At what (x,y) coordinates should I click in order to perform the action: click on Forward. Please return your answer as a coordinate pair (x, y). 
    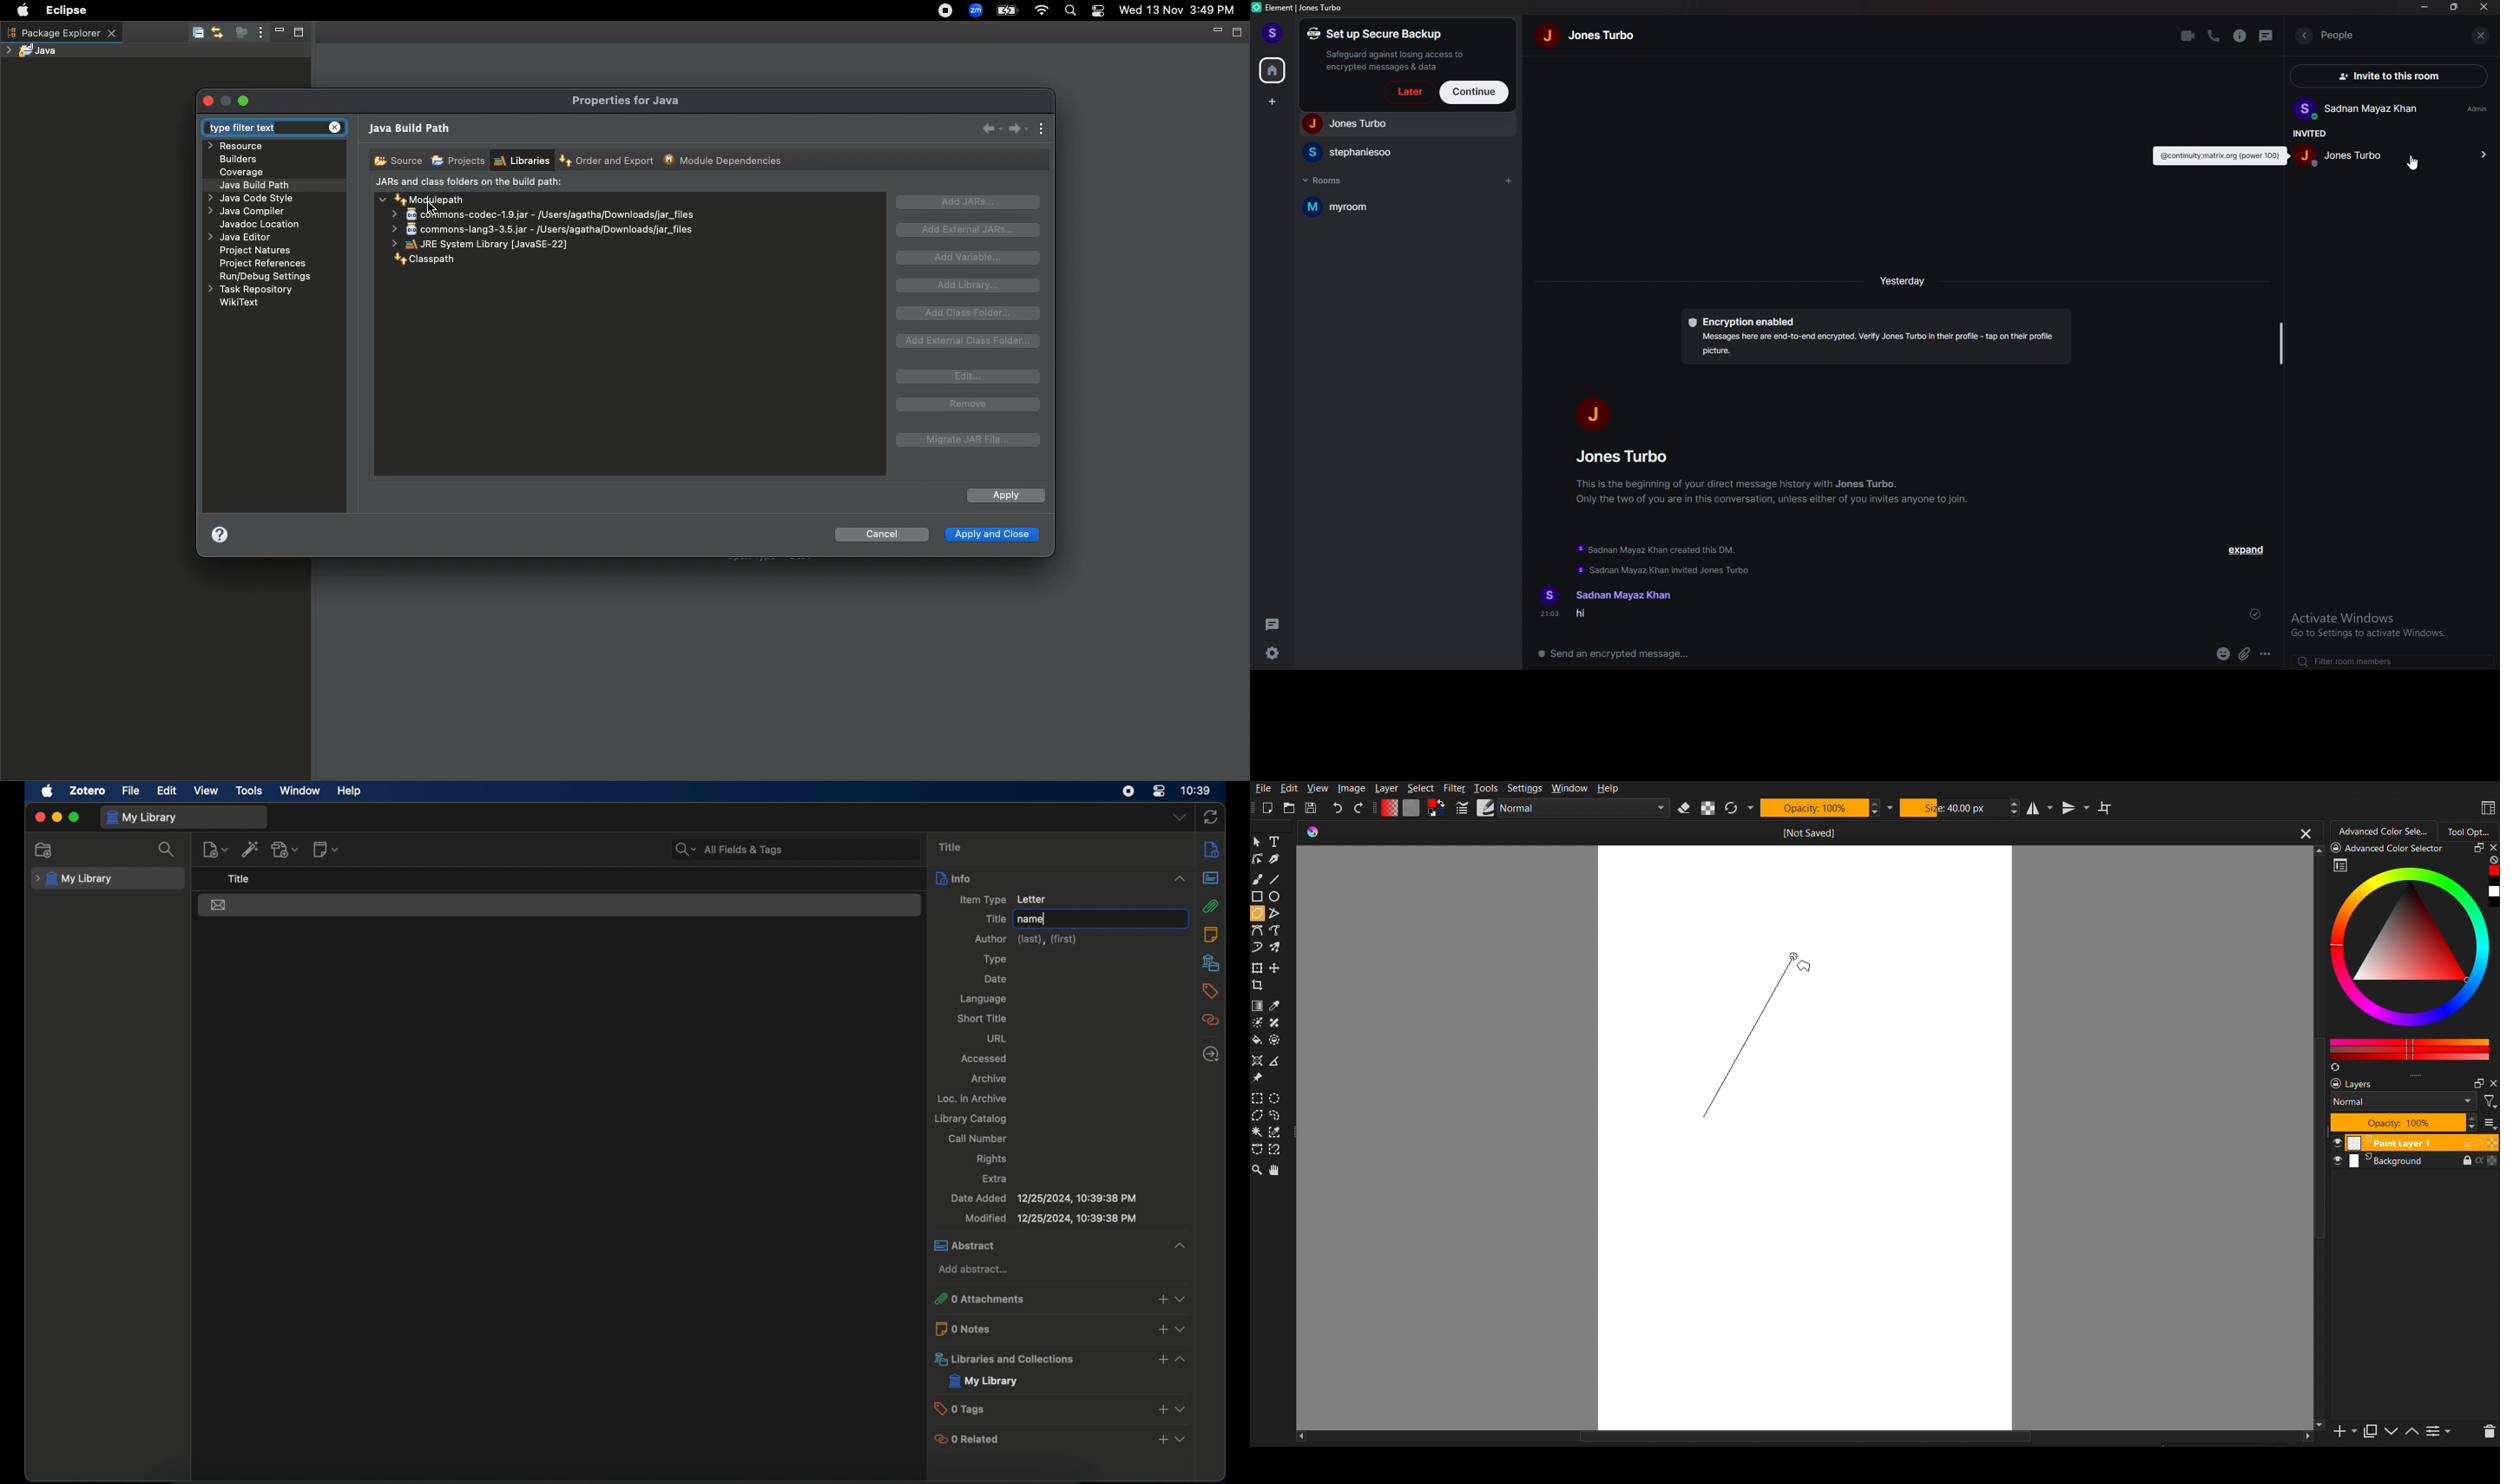
    Looking at the image, I should click on (1018, 128).